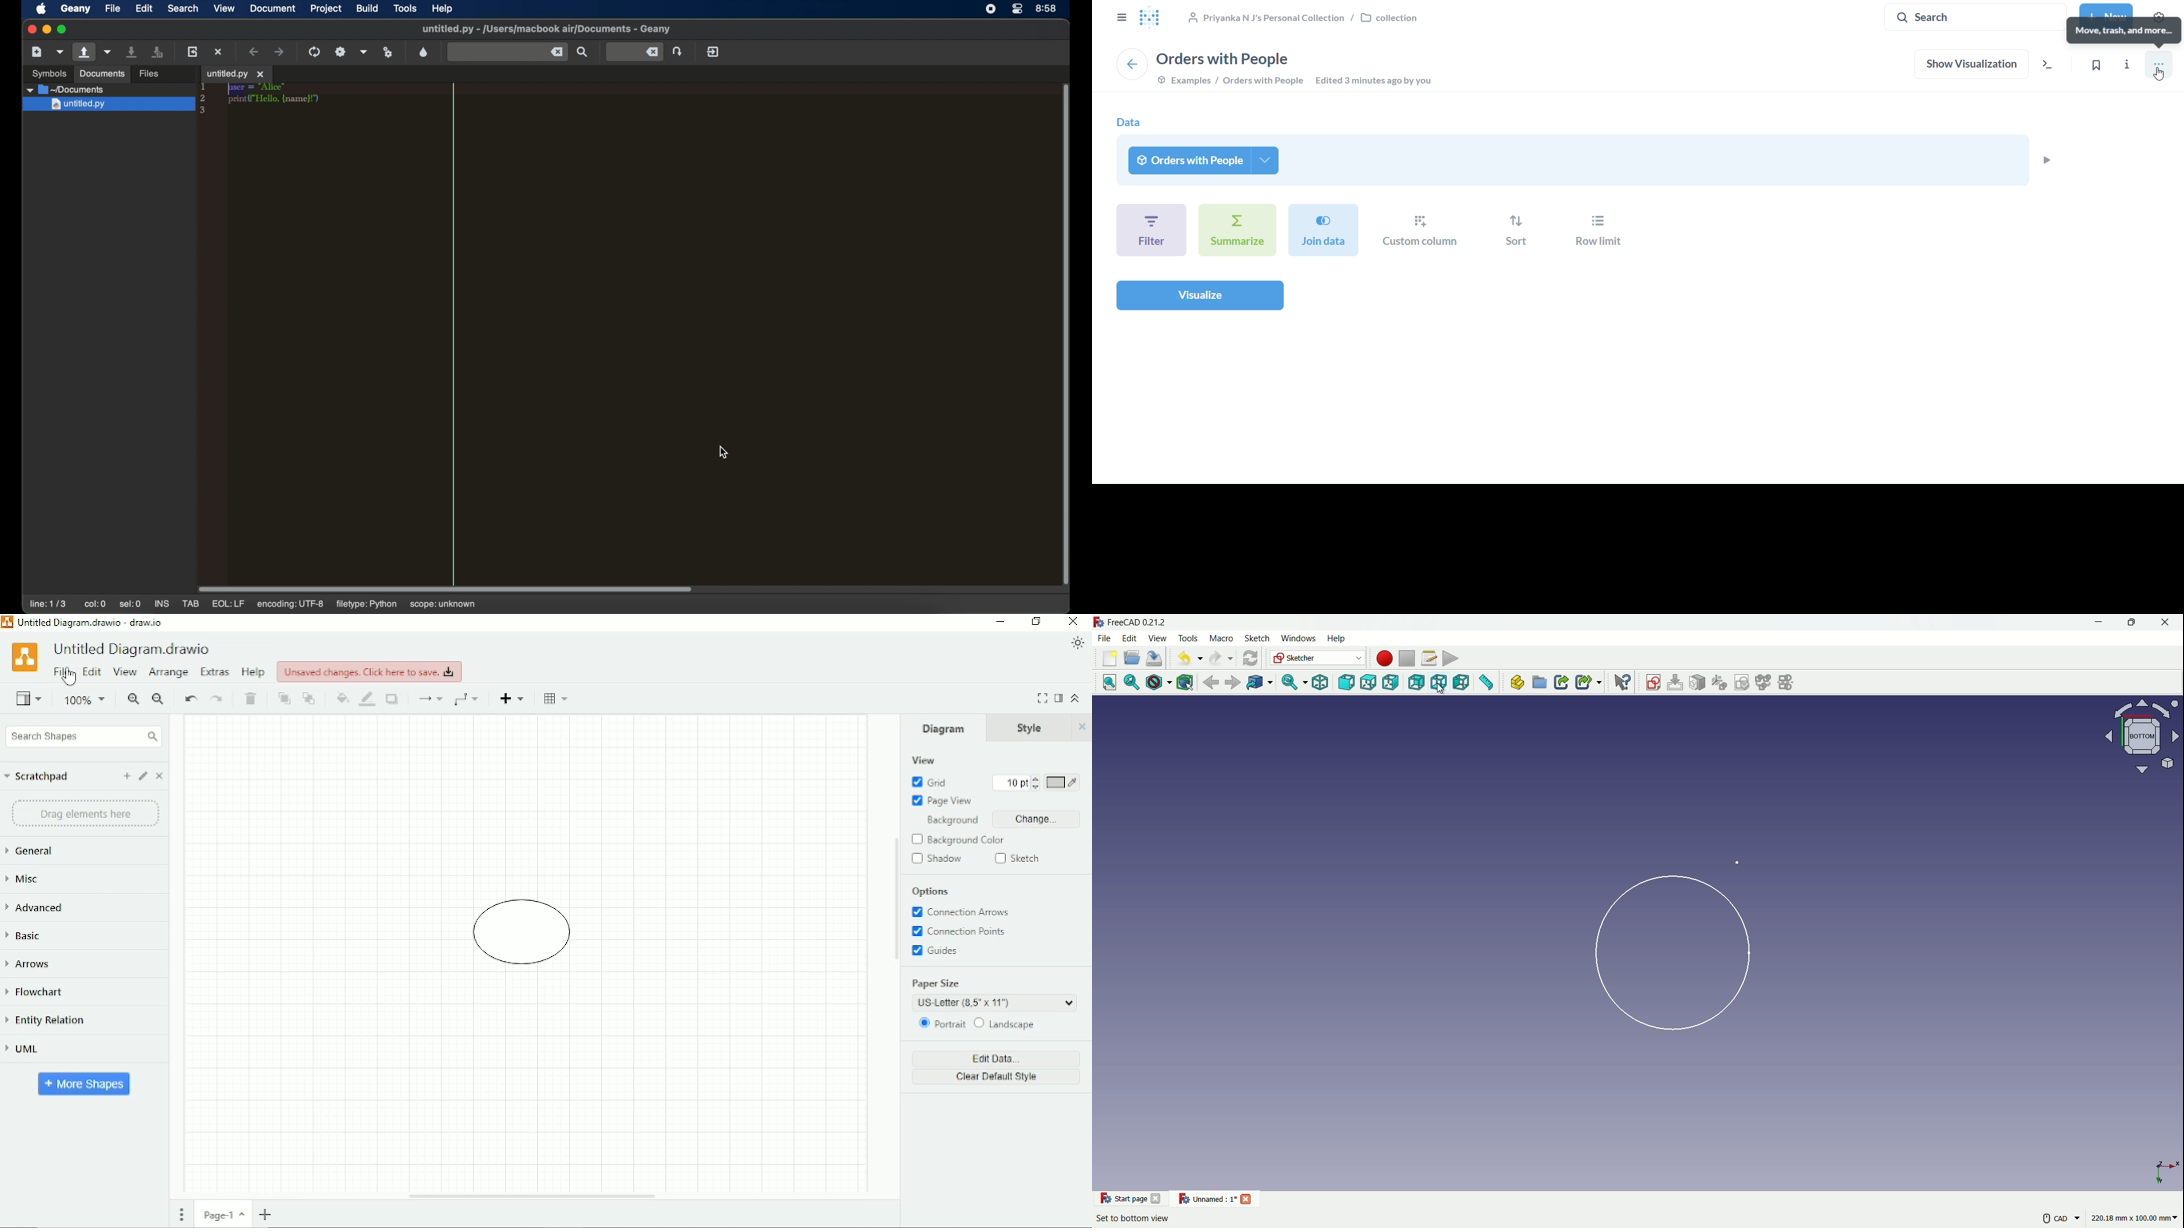  What do you see at coordinates (2162, 65) in the screenshot?
I see `move, trash, and more` at bounding box center [2162, 65].